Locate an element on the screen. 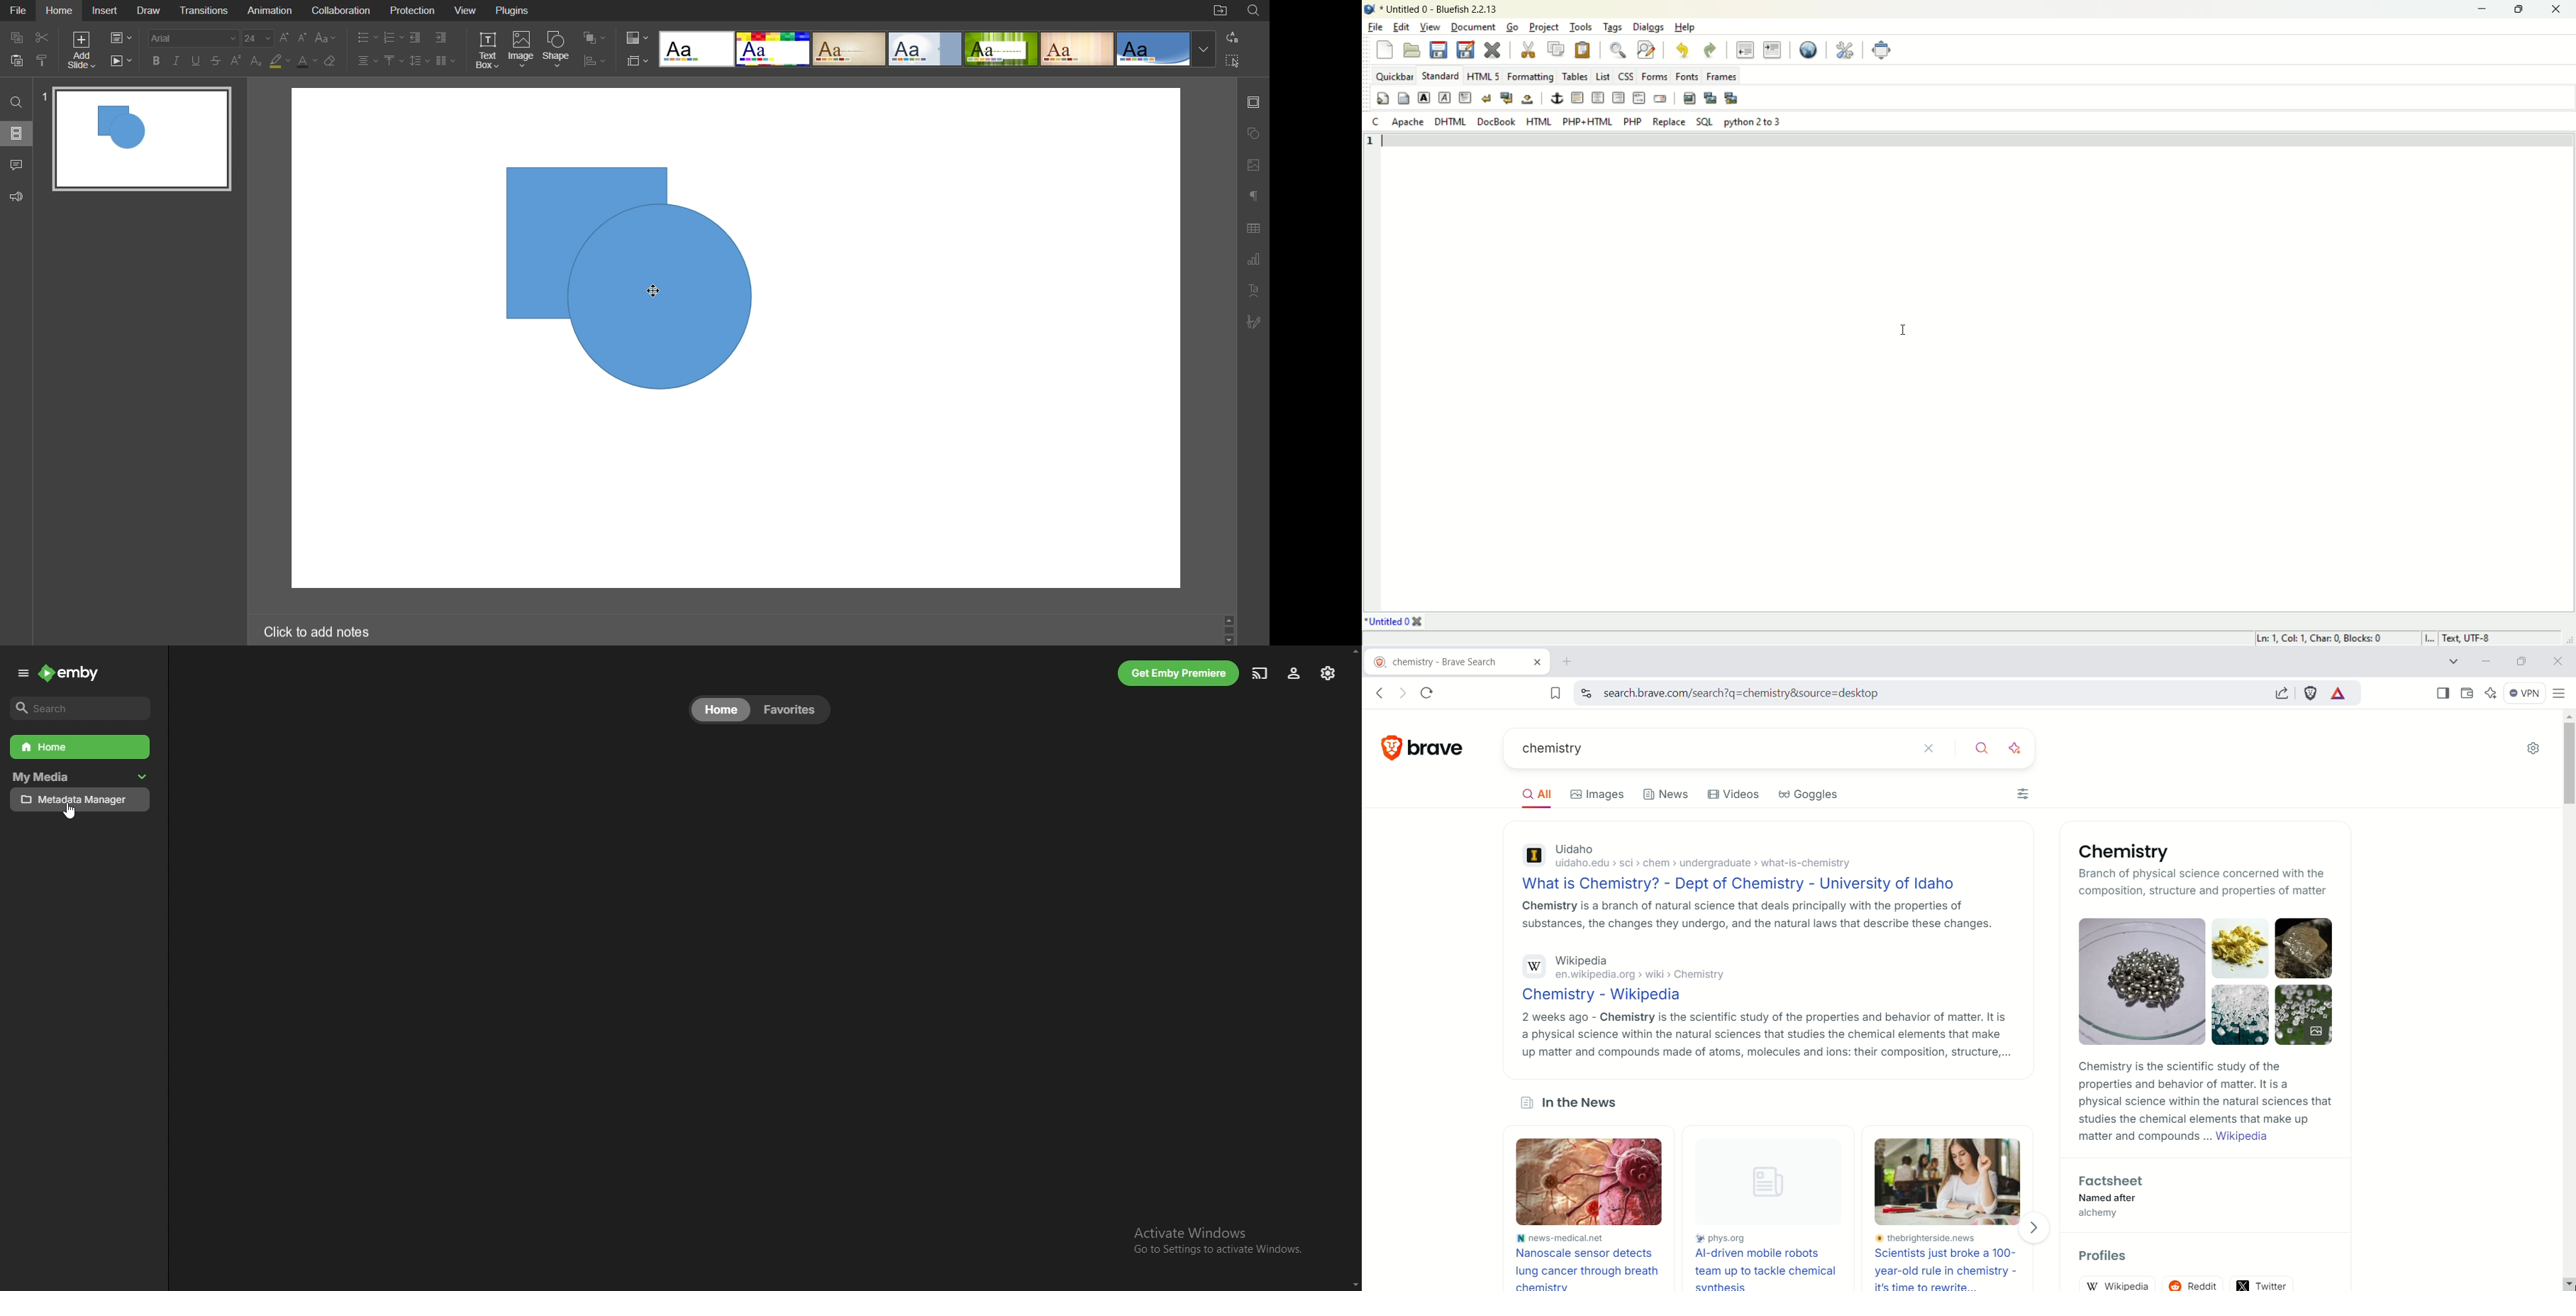 Image resolution: width=2576 pixels, height=1316 pixels. DocBook is located at coordinates (1497, 123).